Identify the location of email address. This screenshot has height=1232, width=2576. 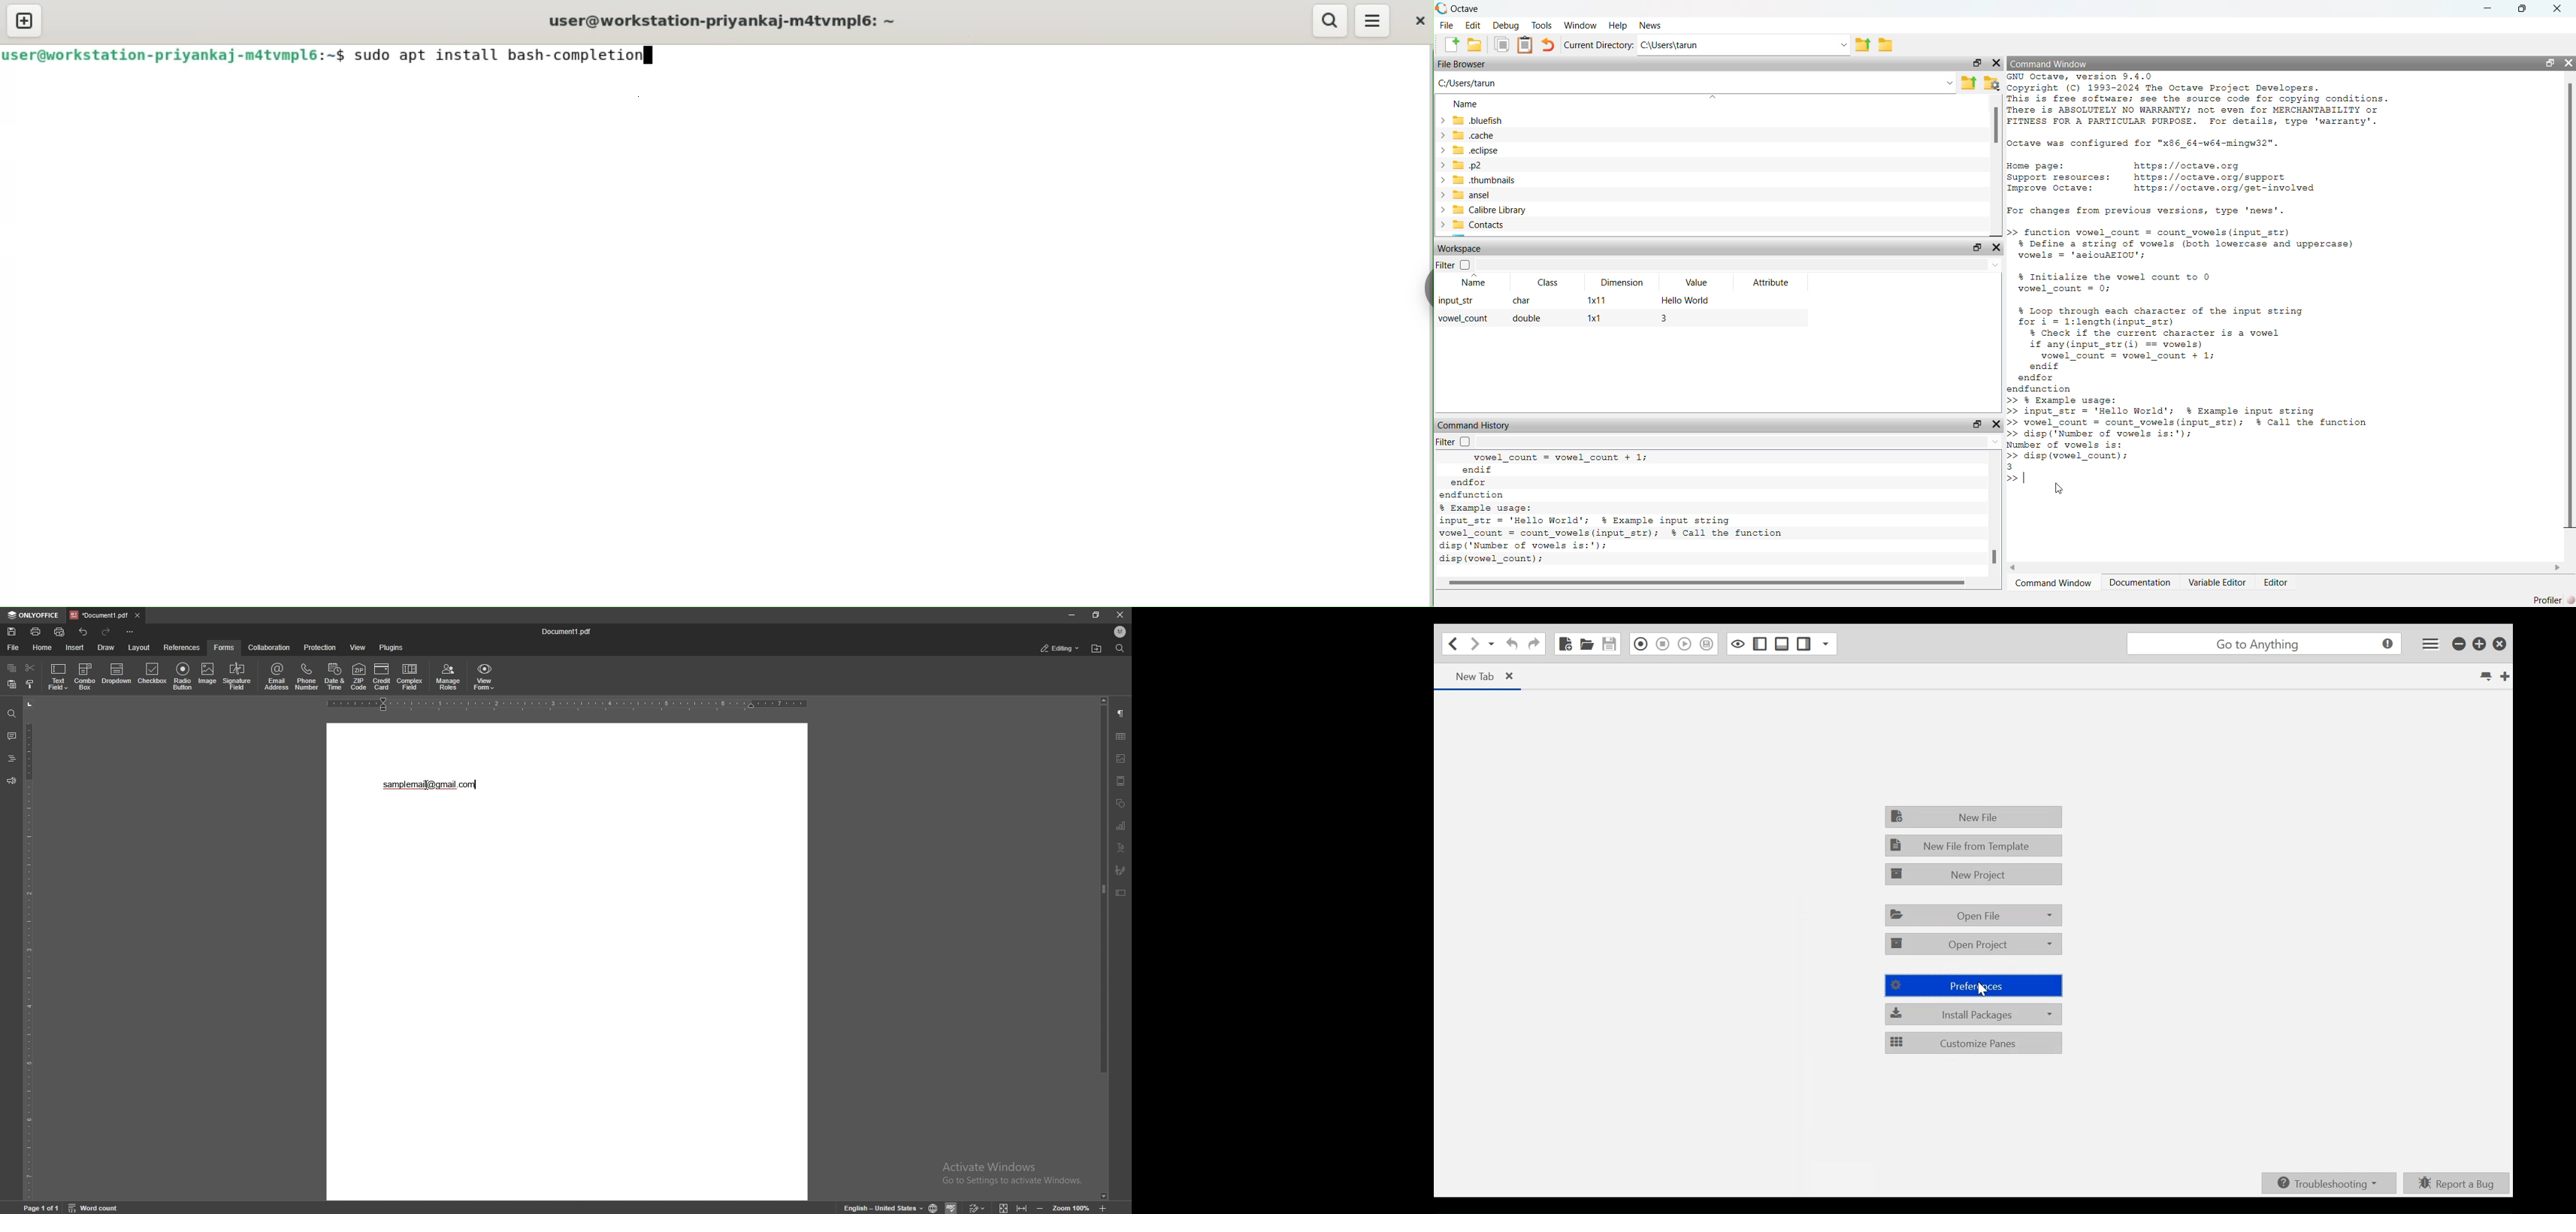
(278, 676).